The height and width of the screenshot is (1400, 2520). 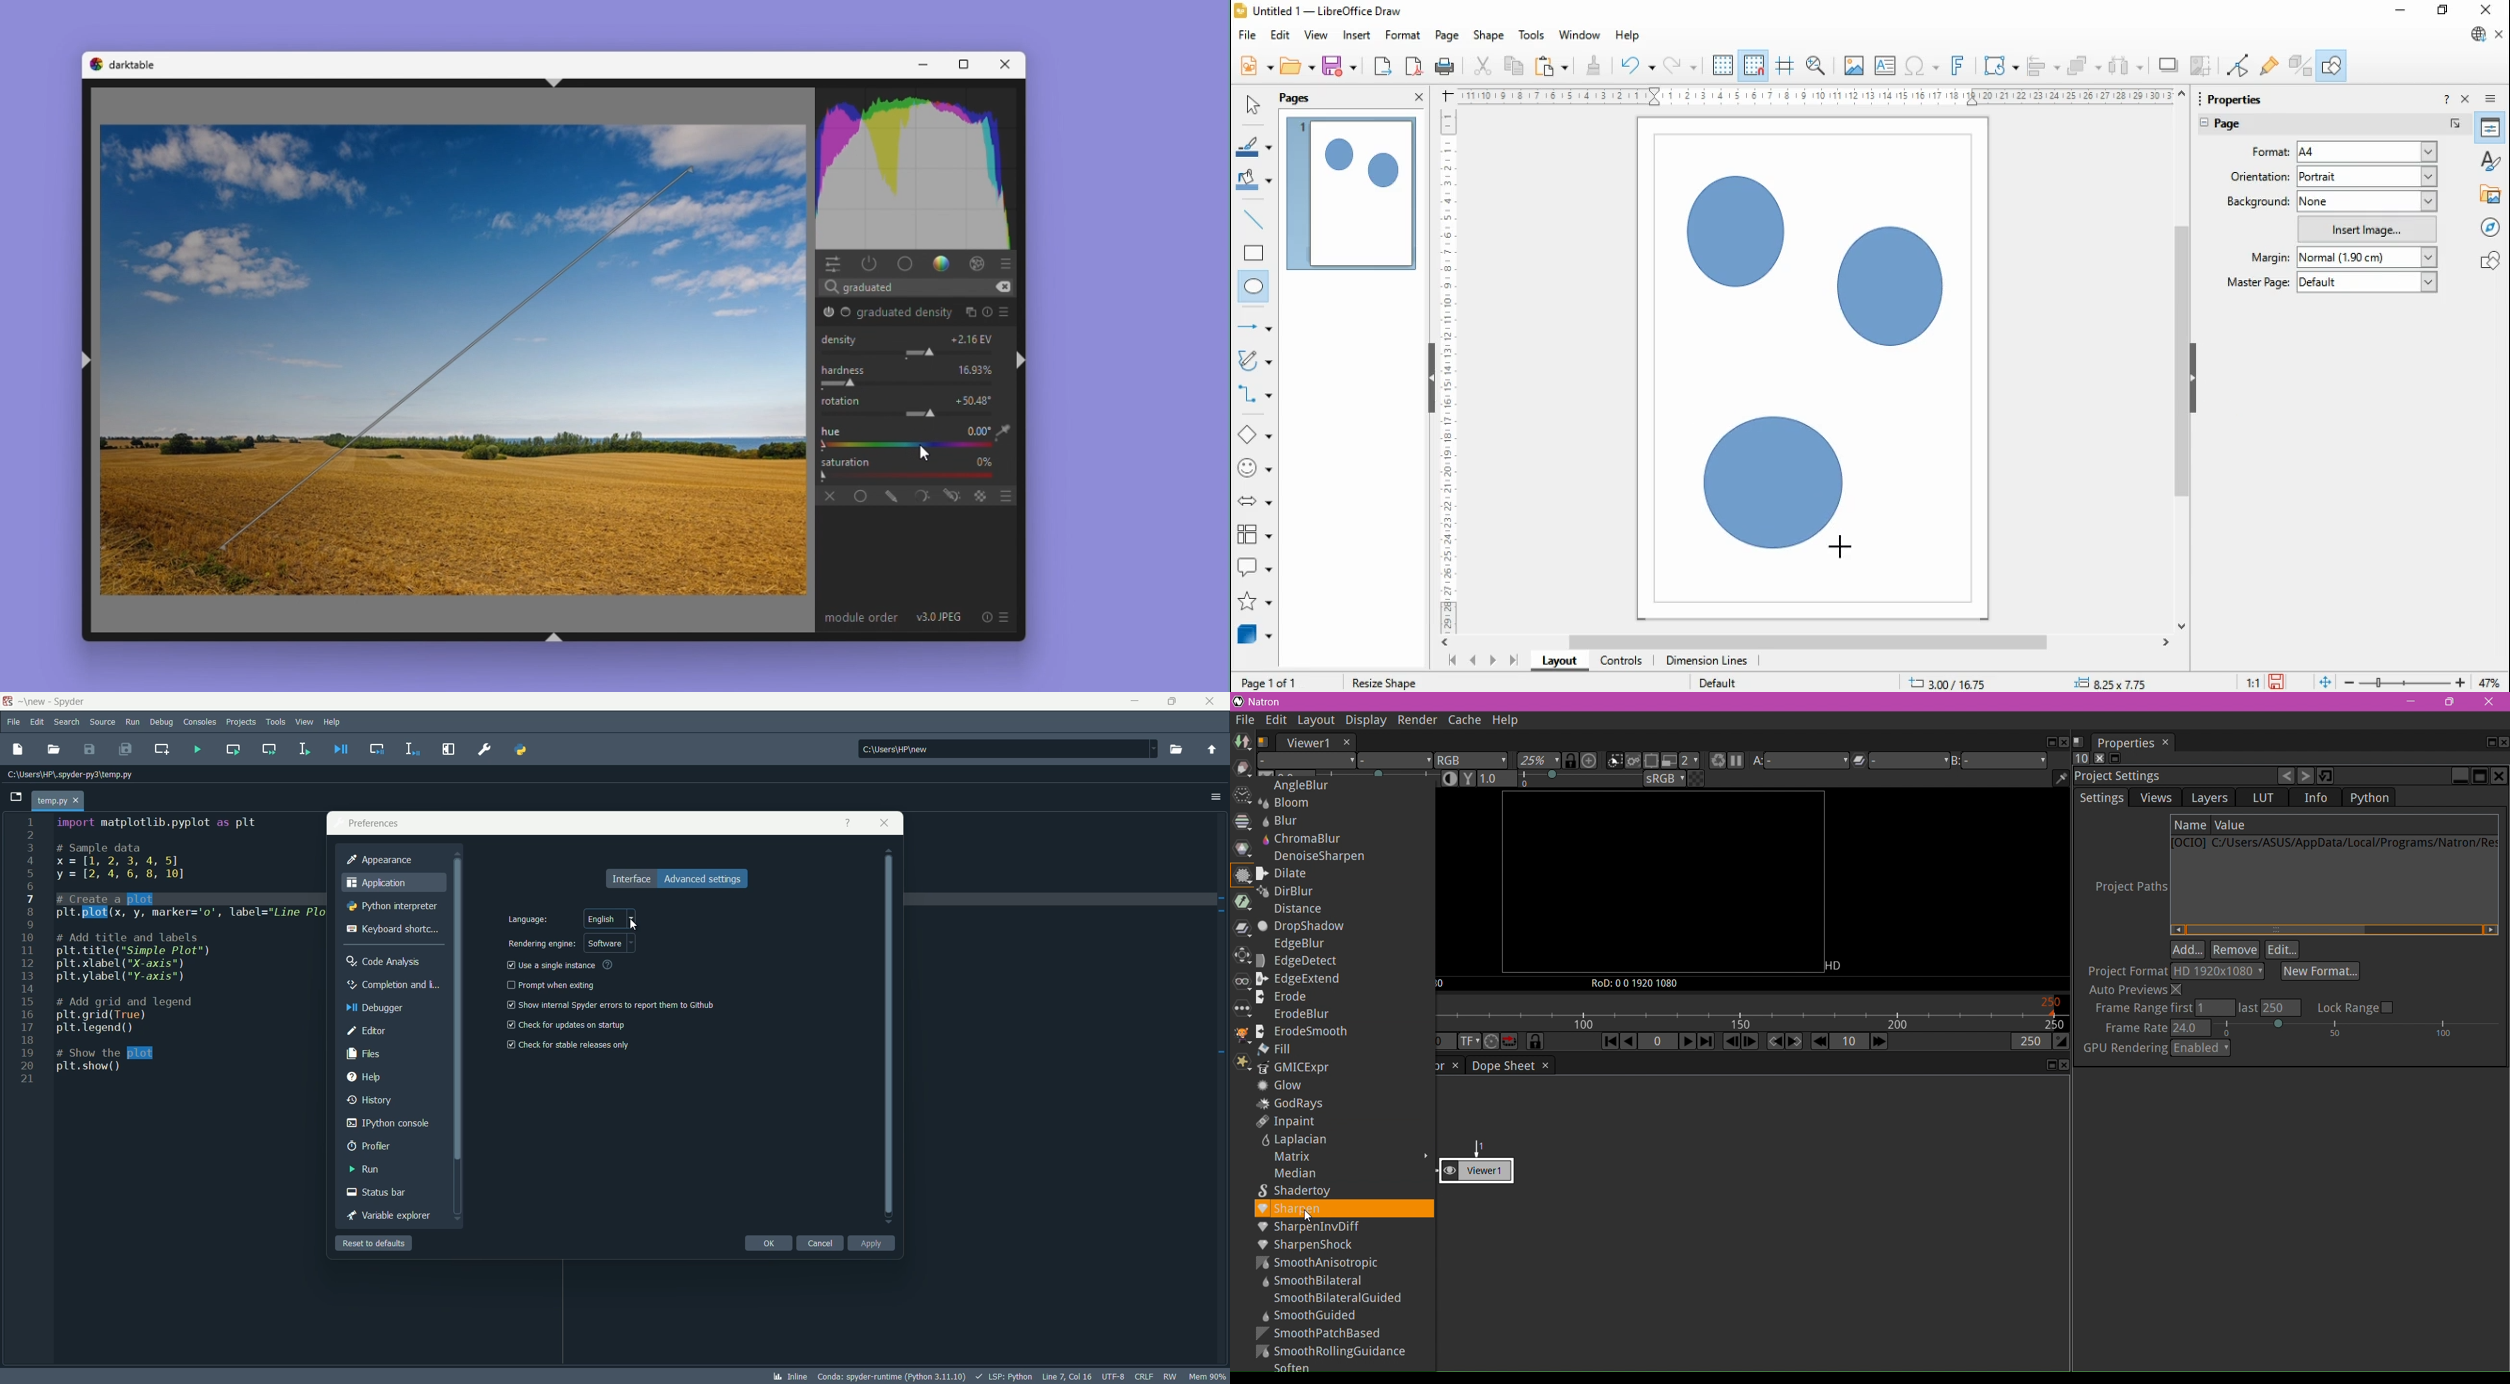 What do you see at coordinates (2367, 281) in the screenshot?
I see `default` at bounding box center [2367, 281].